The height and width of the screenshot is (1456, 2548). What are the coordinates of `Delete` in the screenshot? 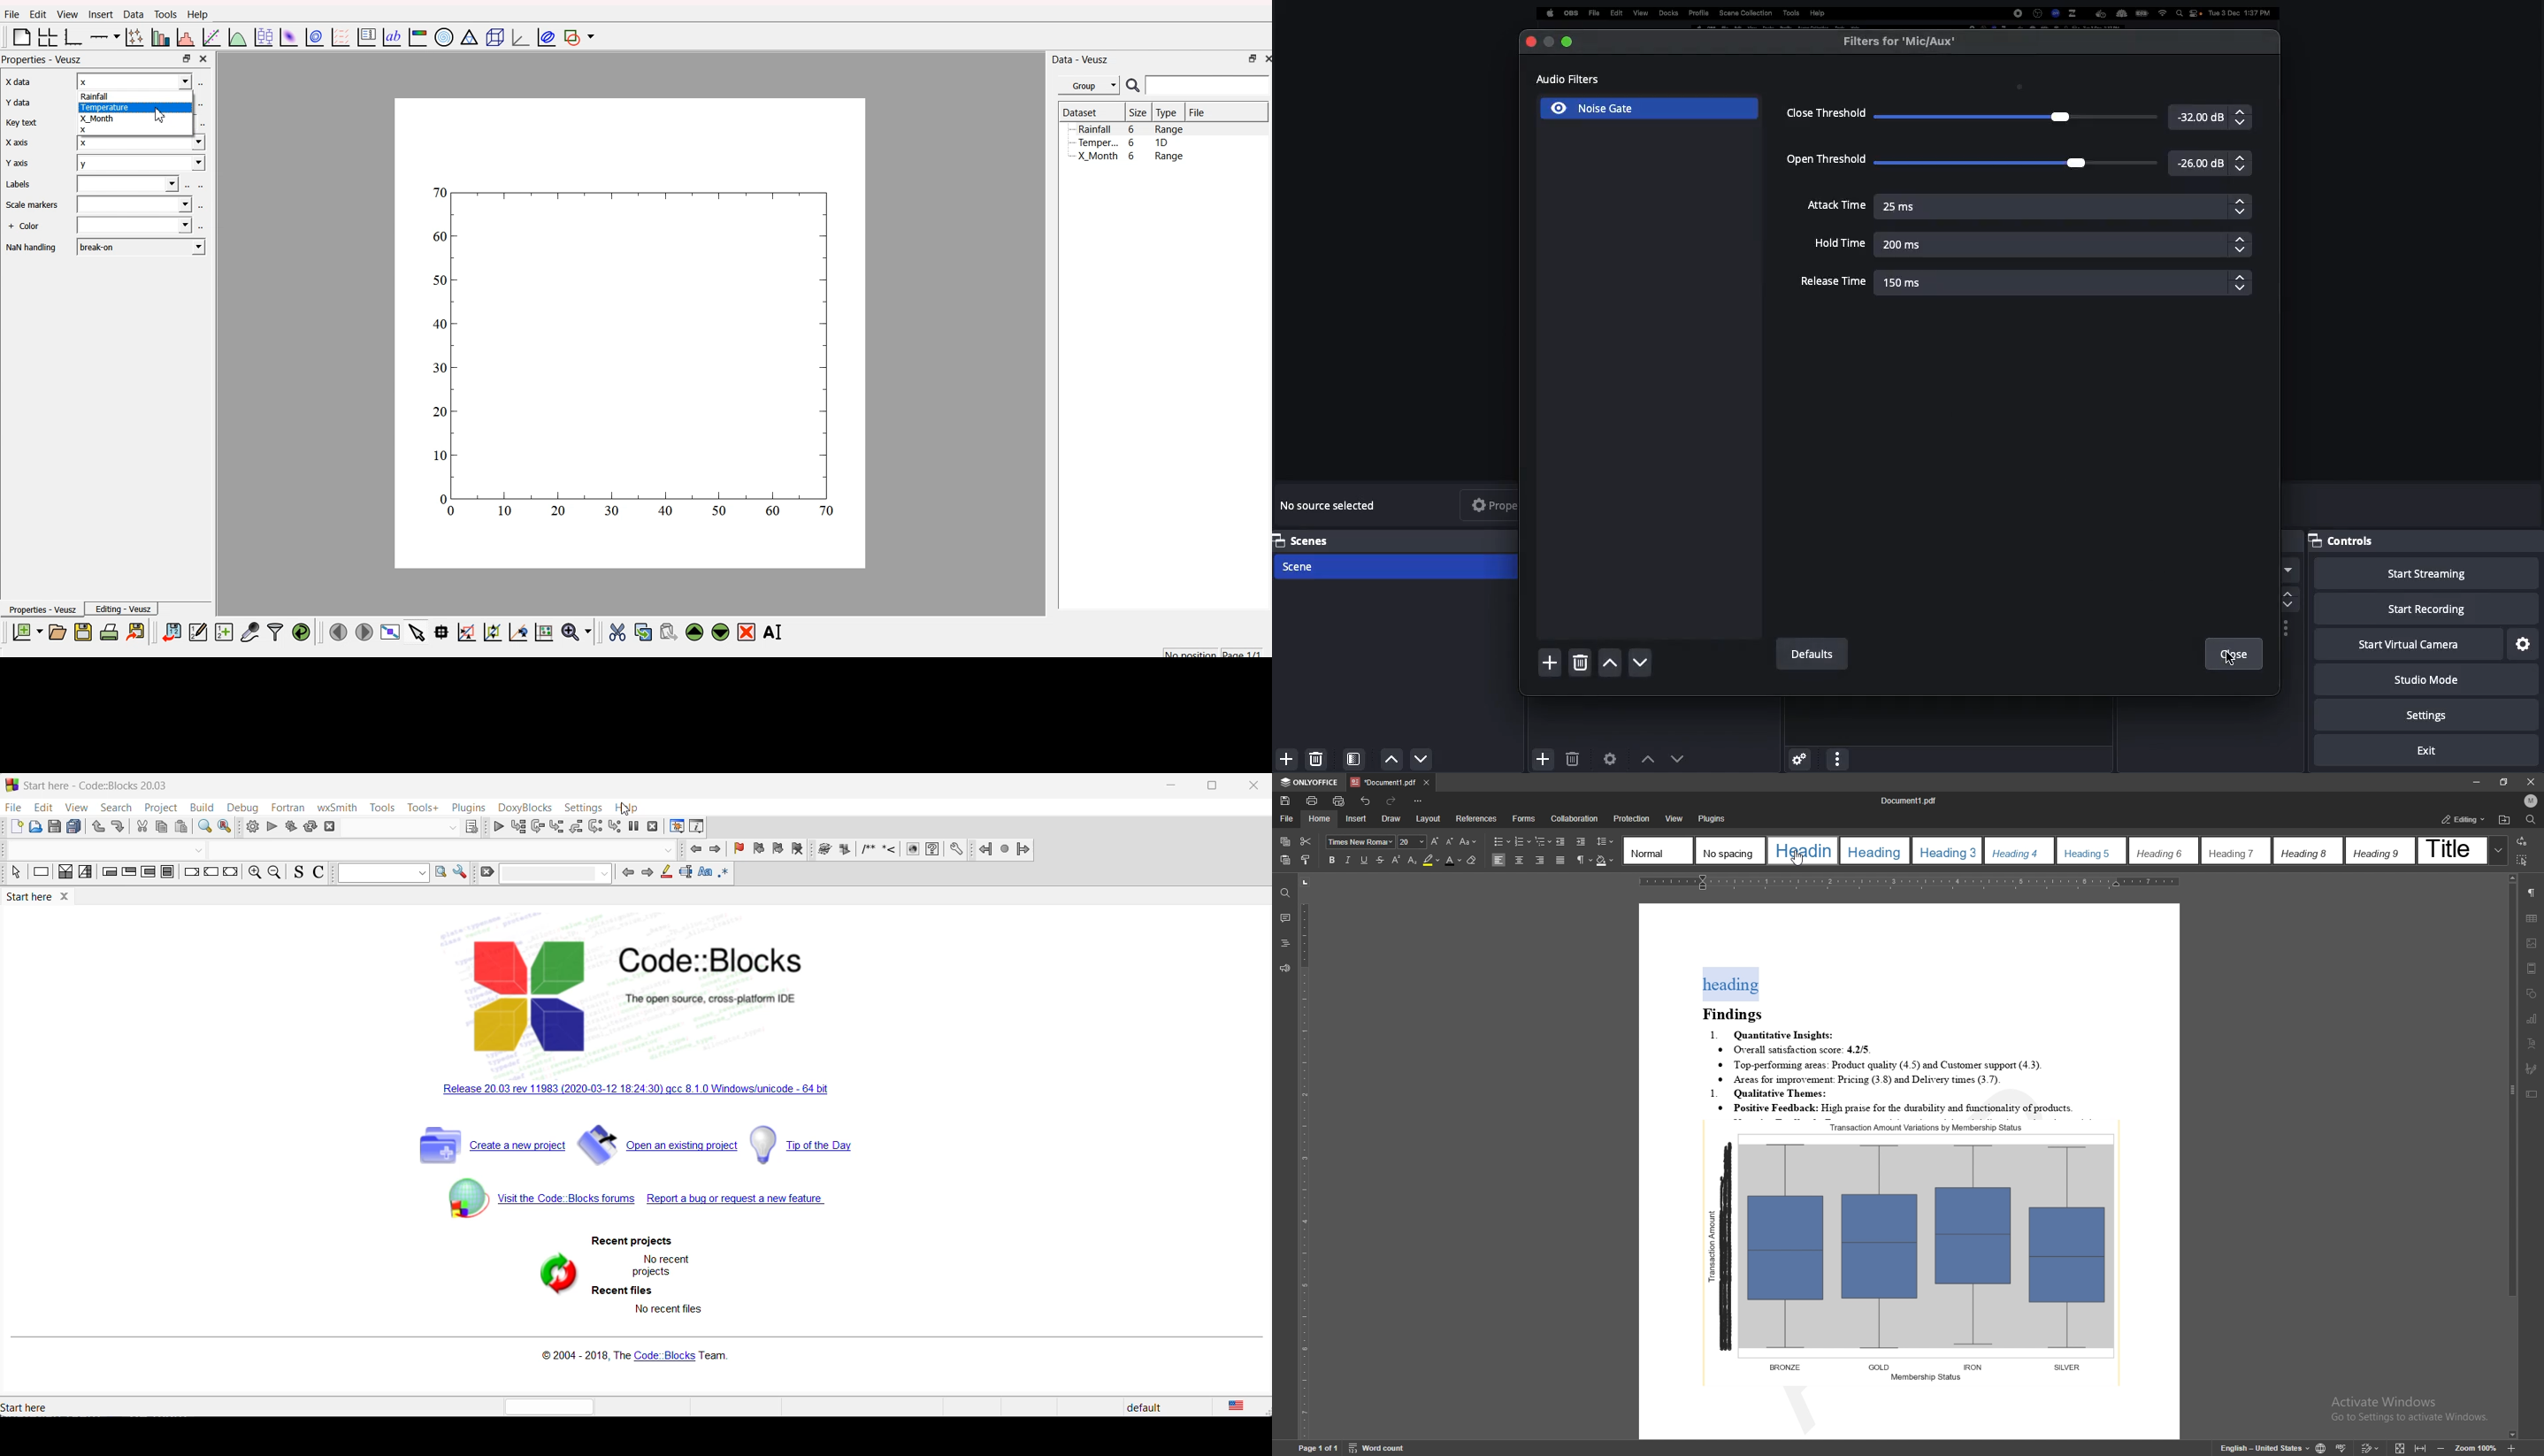 It's located at (1579, 663).